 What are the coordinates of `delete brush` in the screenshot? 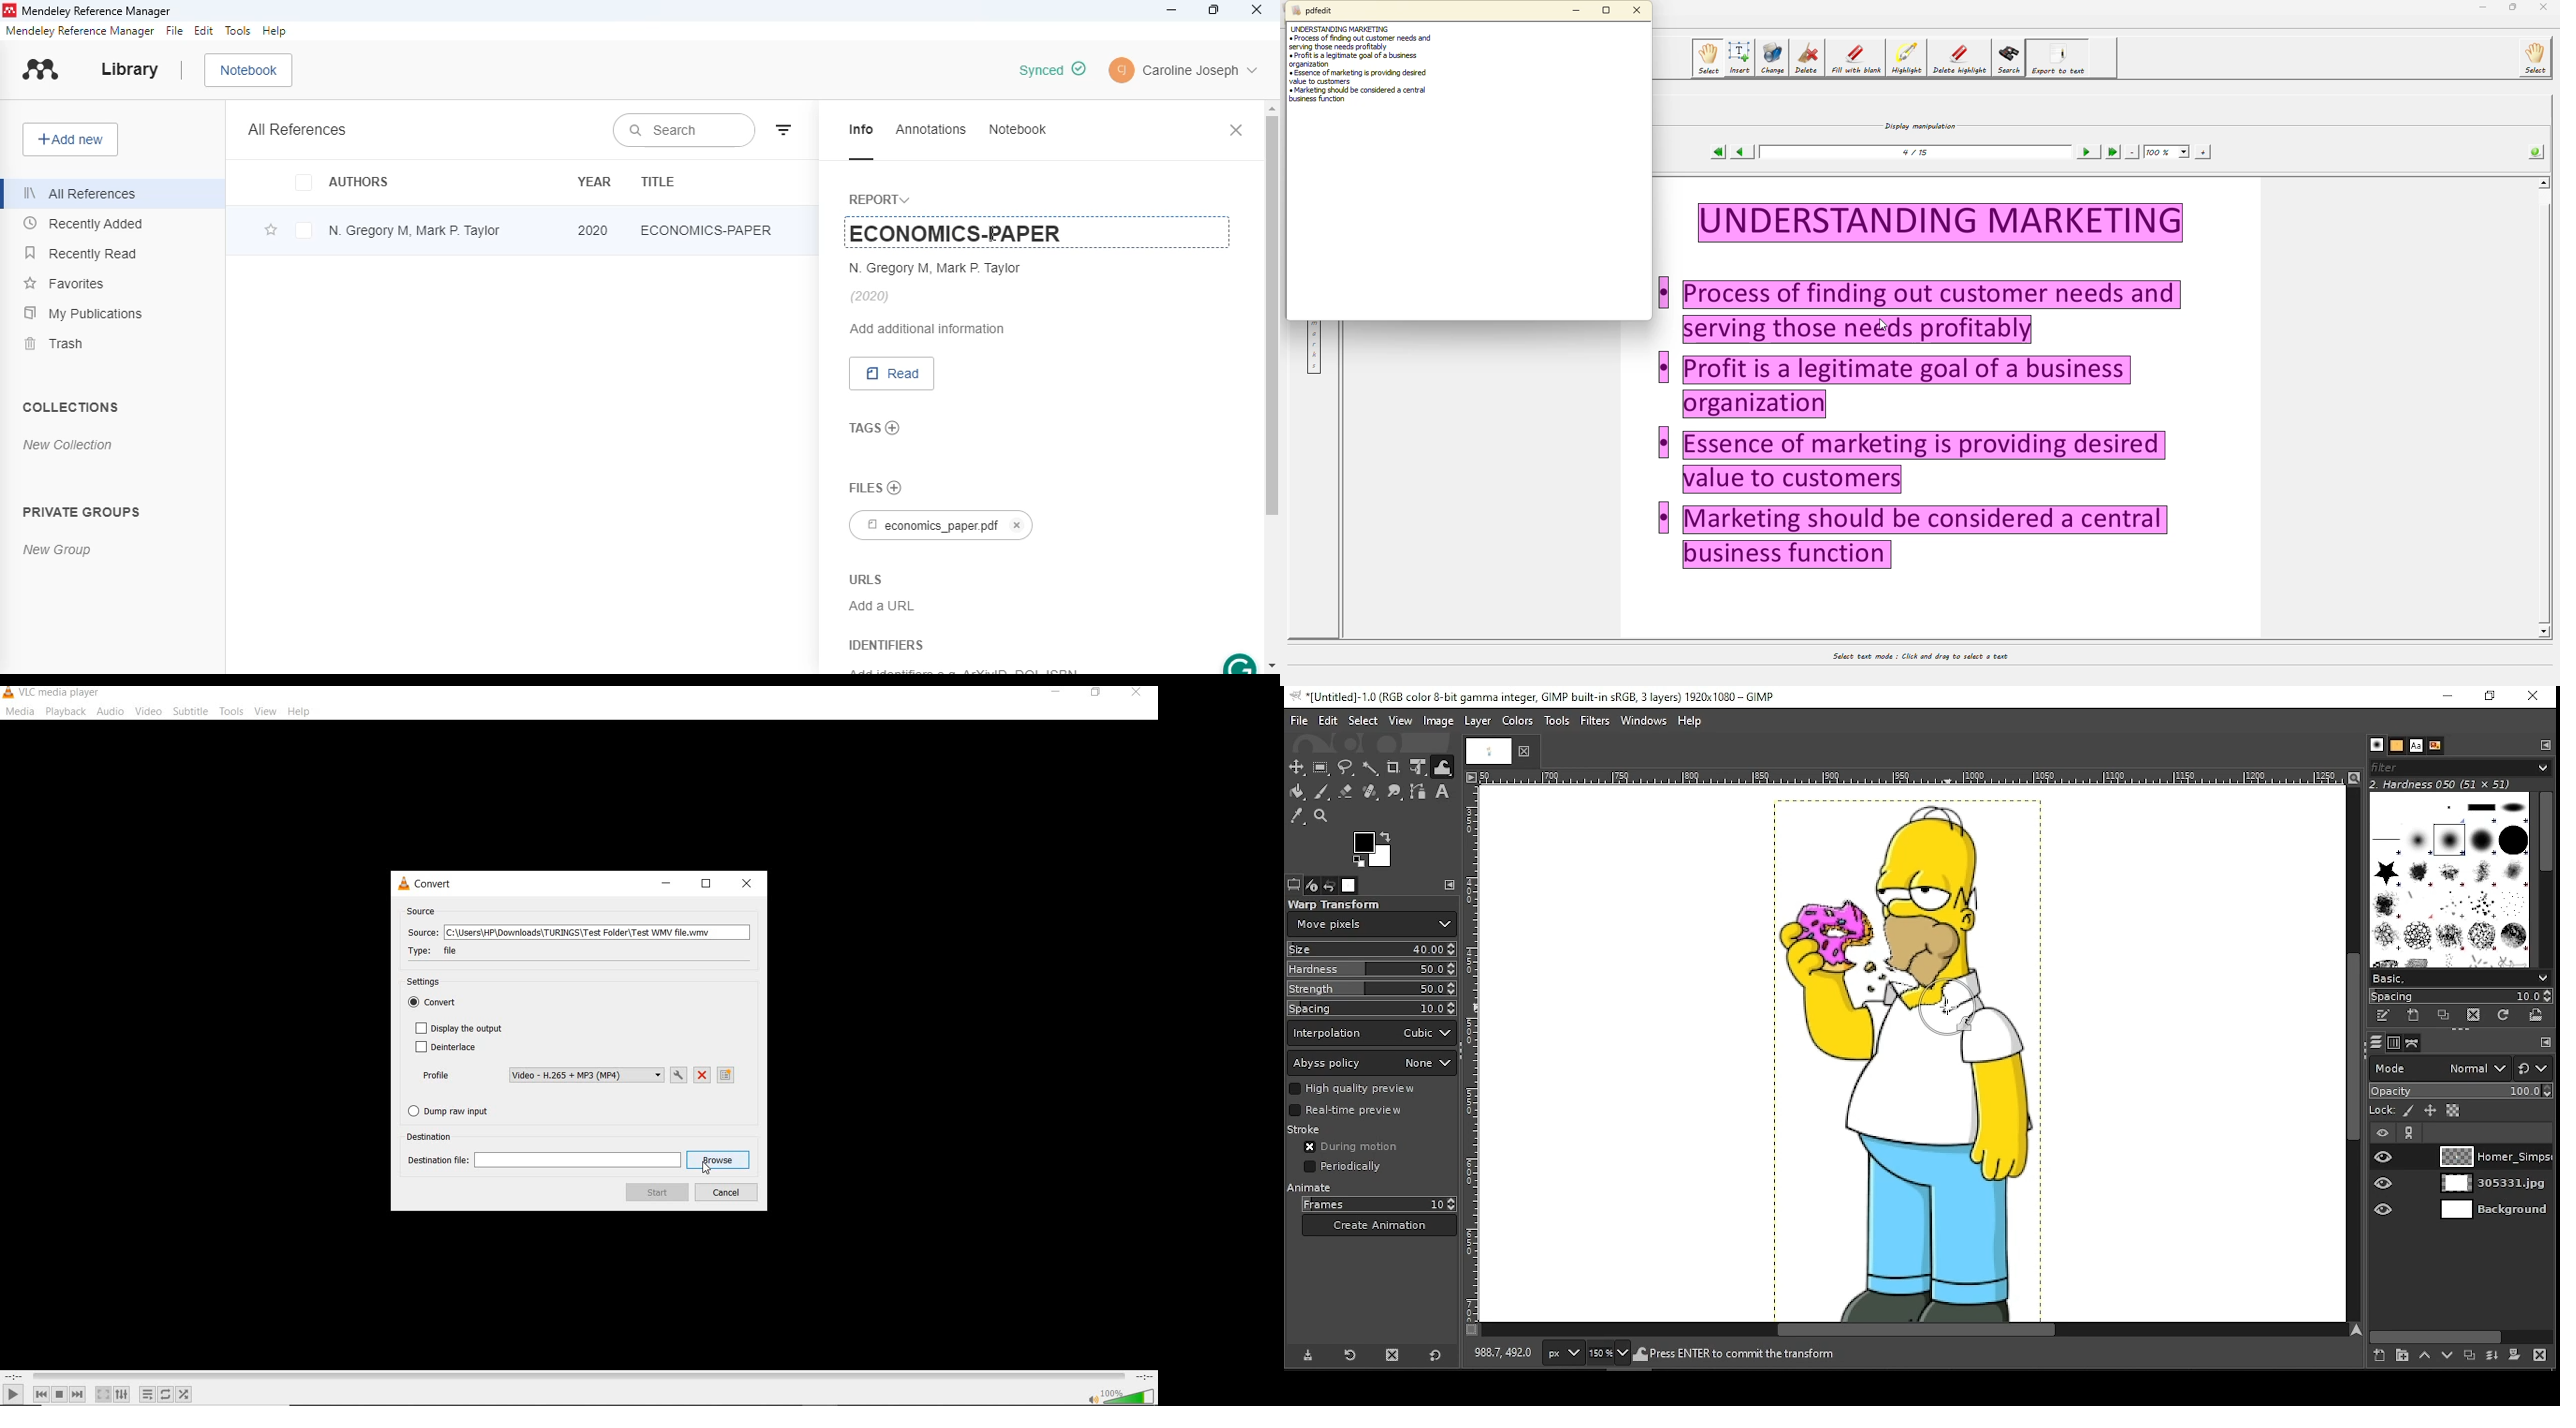 It's located at (2473, 1015).